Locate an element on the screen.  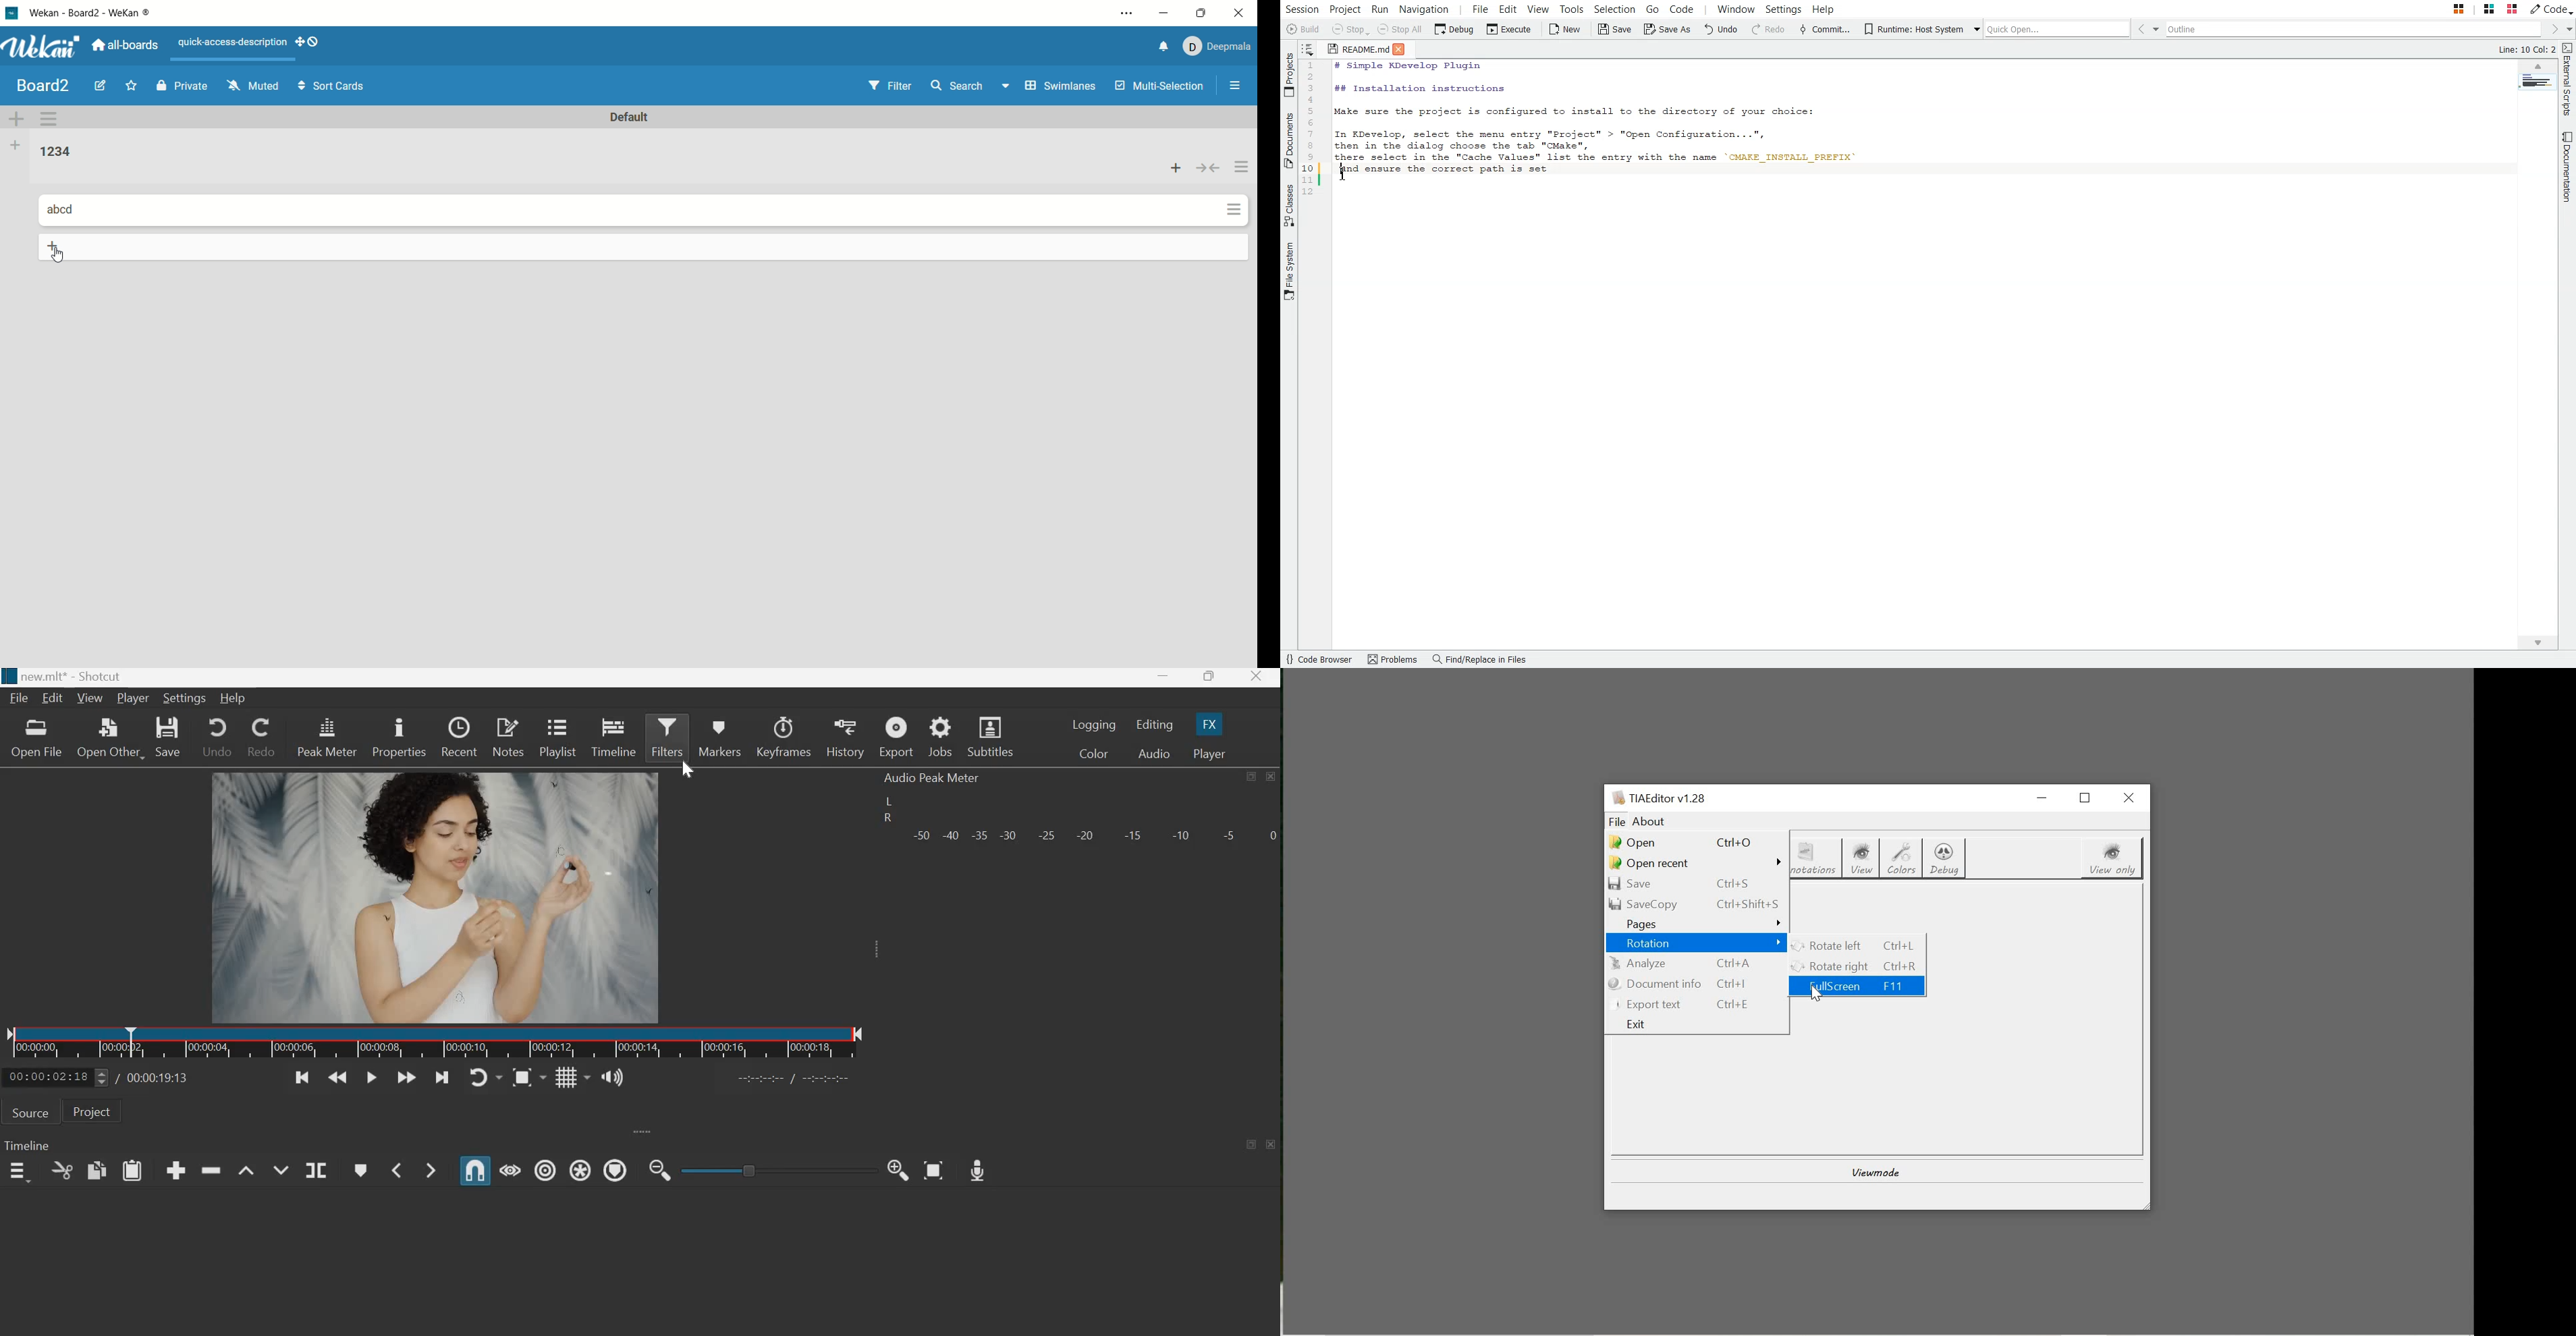
open/close sidebar is located at coordinates (1238, 89).